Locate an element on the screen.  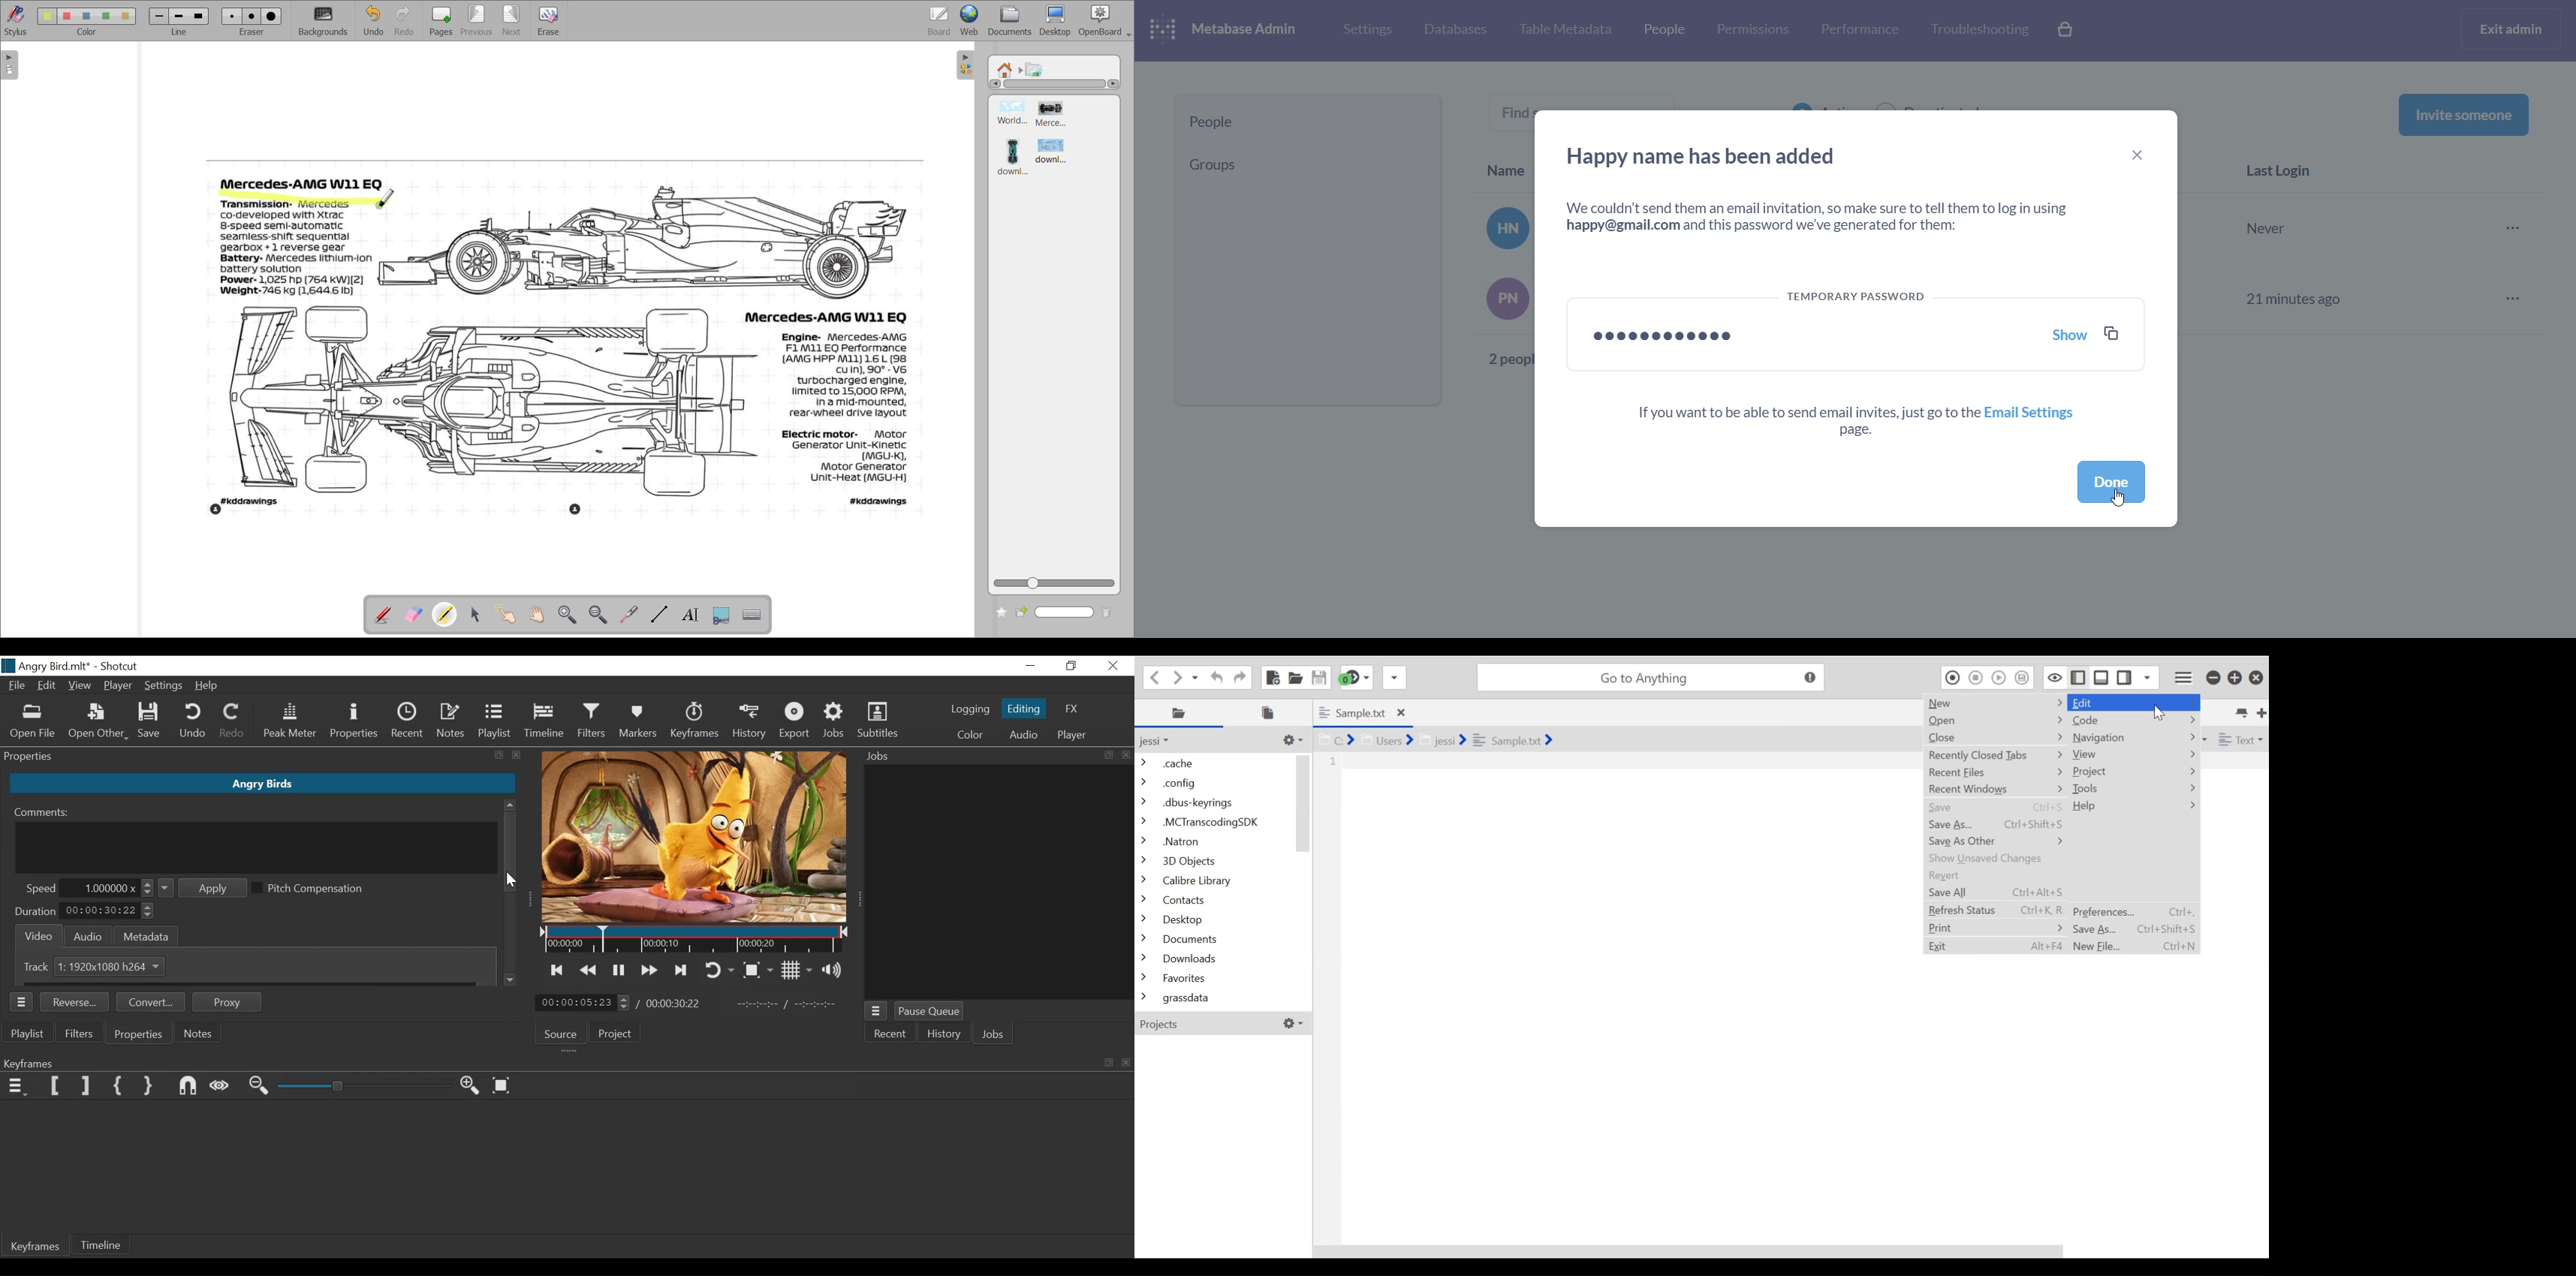
Show volume control is located at coordinates (834, 971).